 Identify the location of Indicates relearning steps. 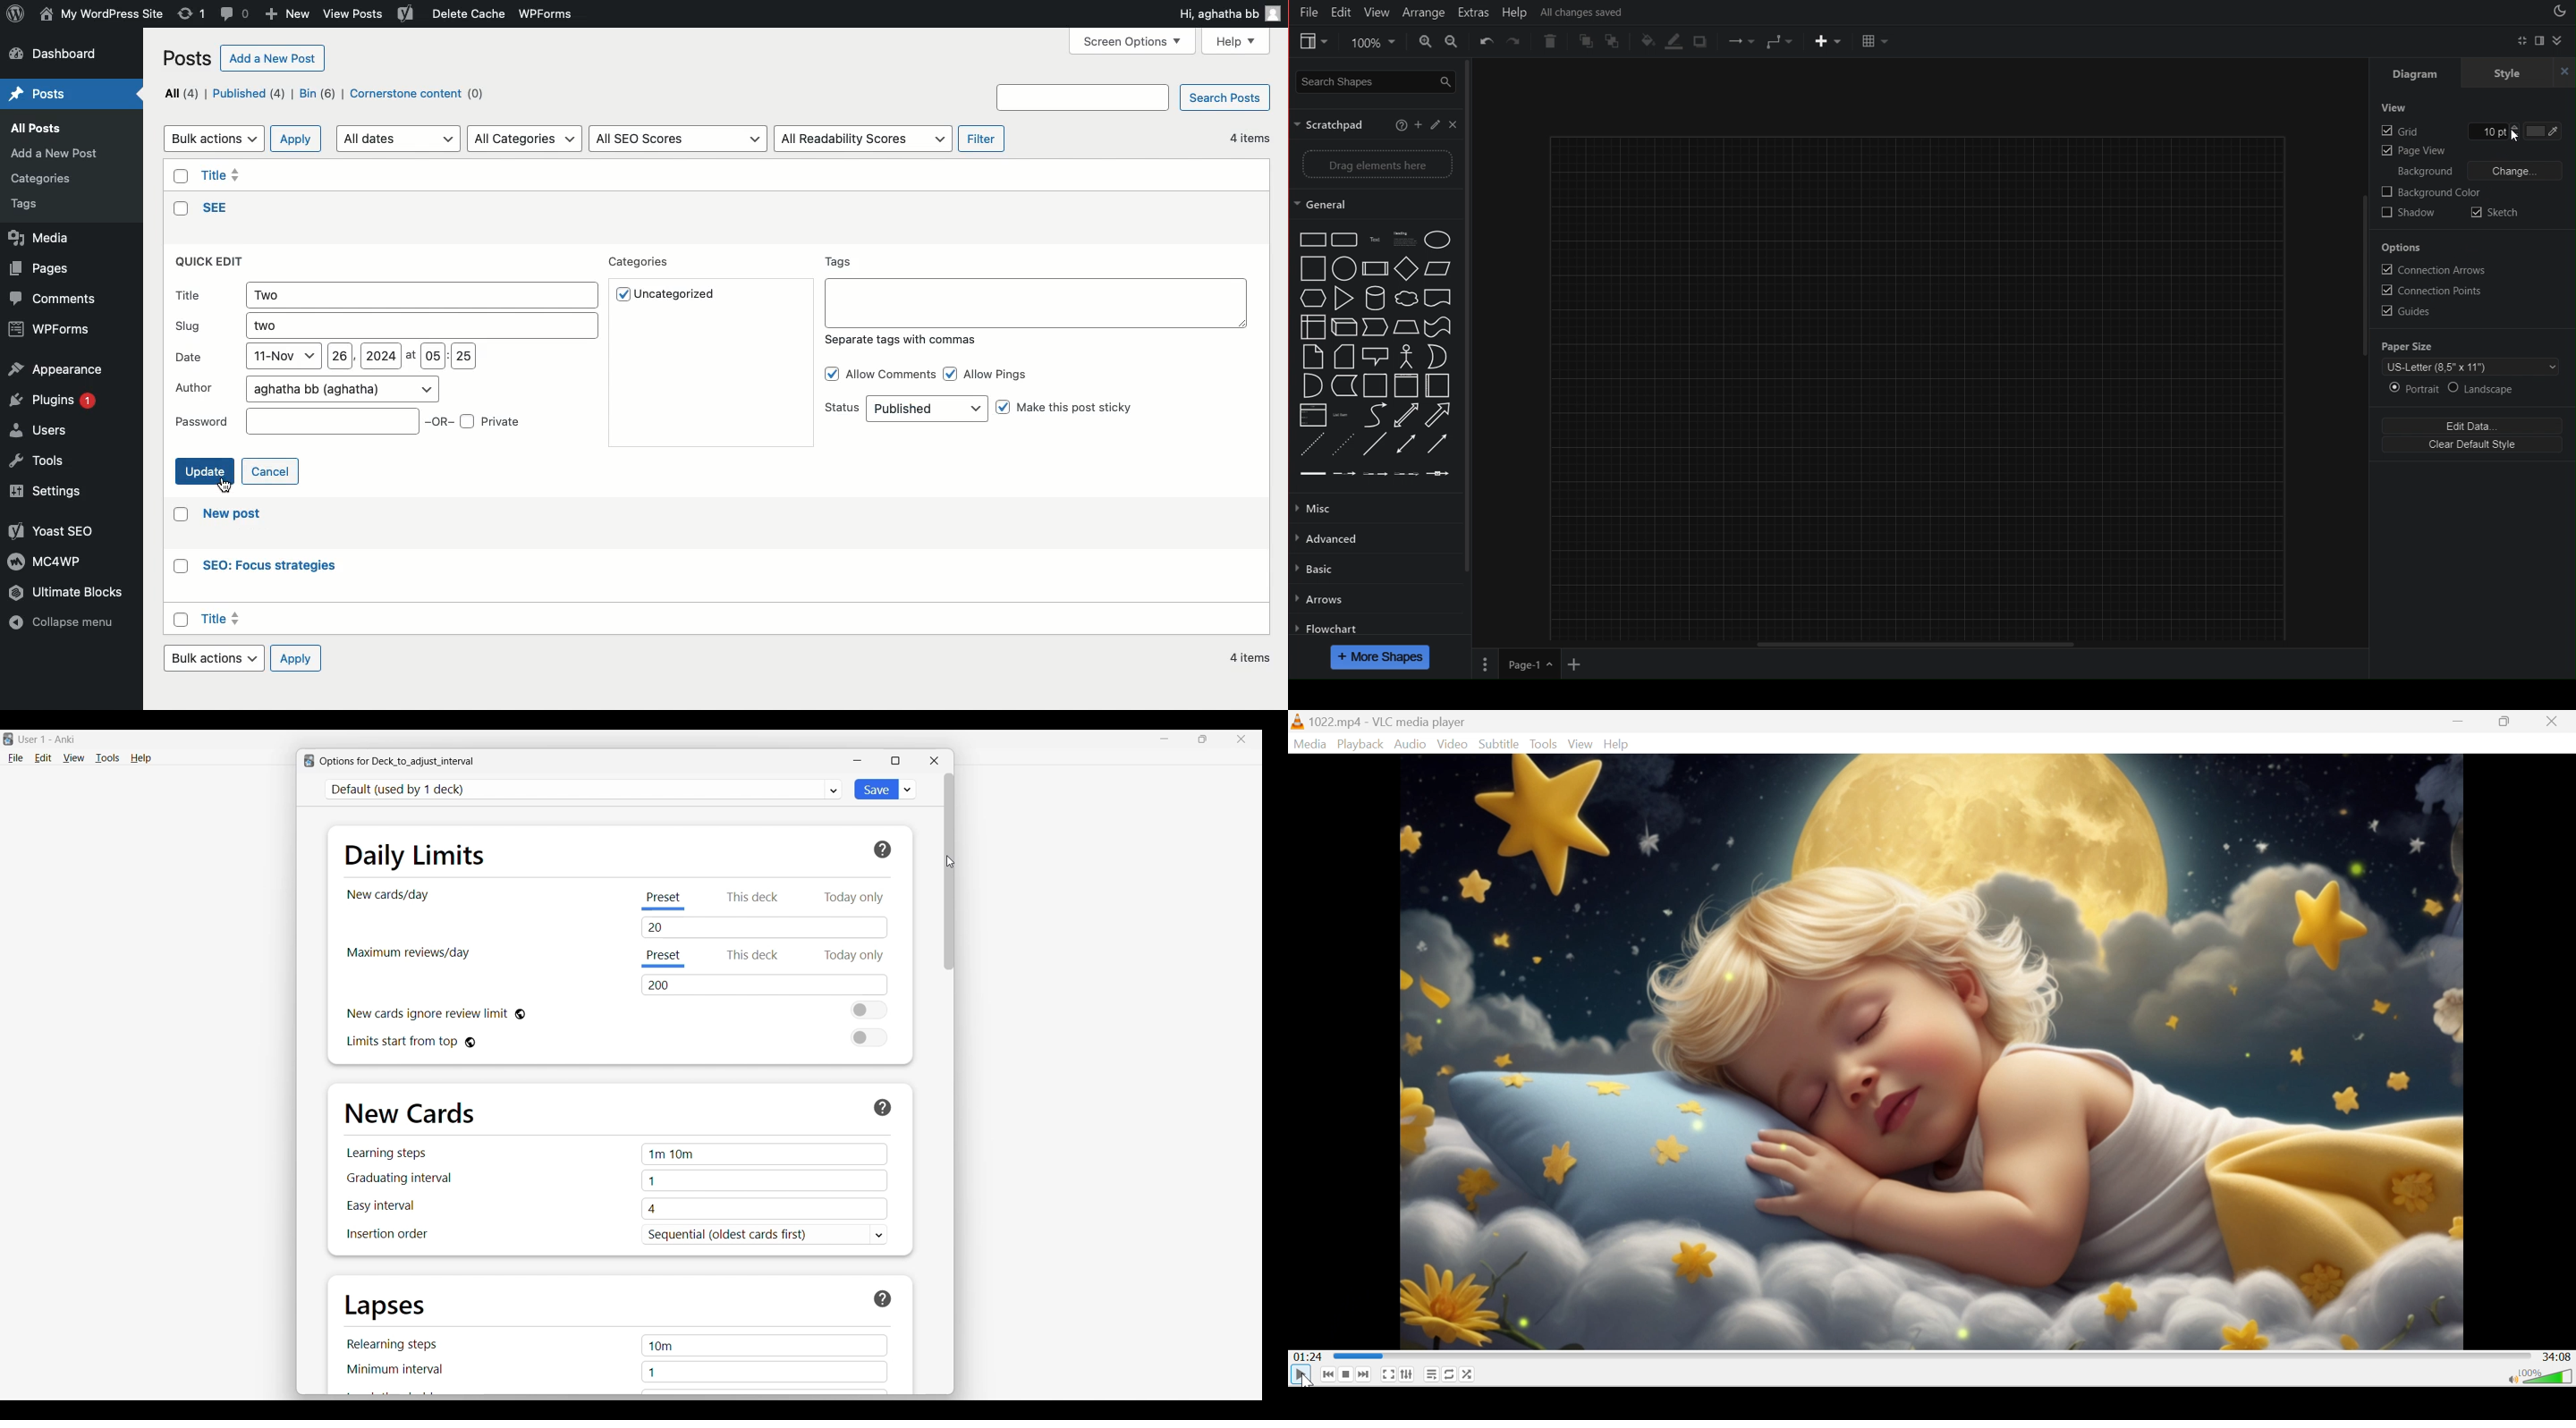
(393, 1344).